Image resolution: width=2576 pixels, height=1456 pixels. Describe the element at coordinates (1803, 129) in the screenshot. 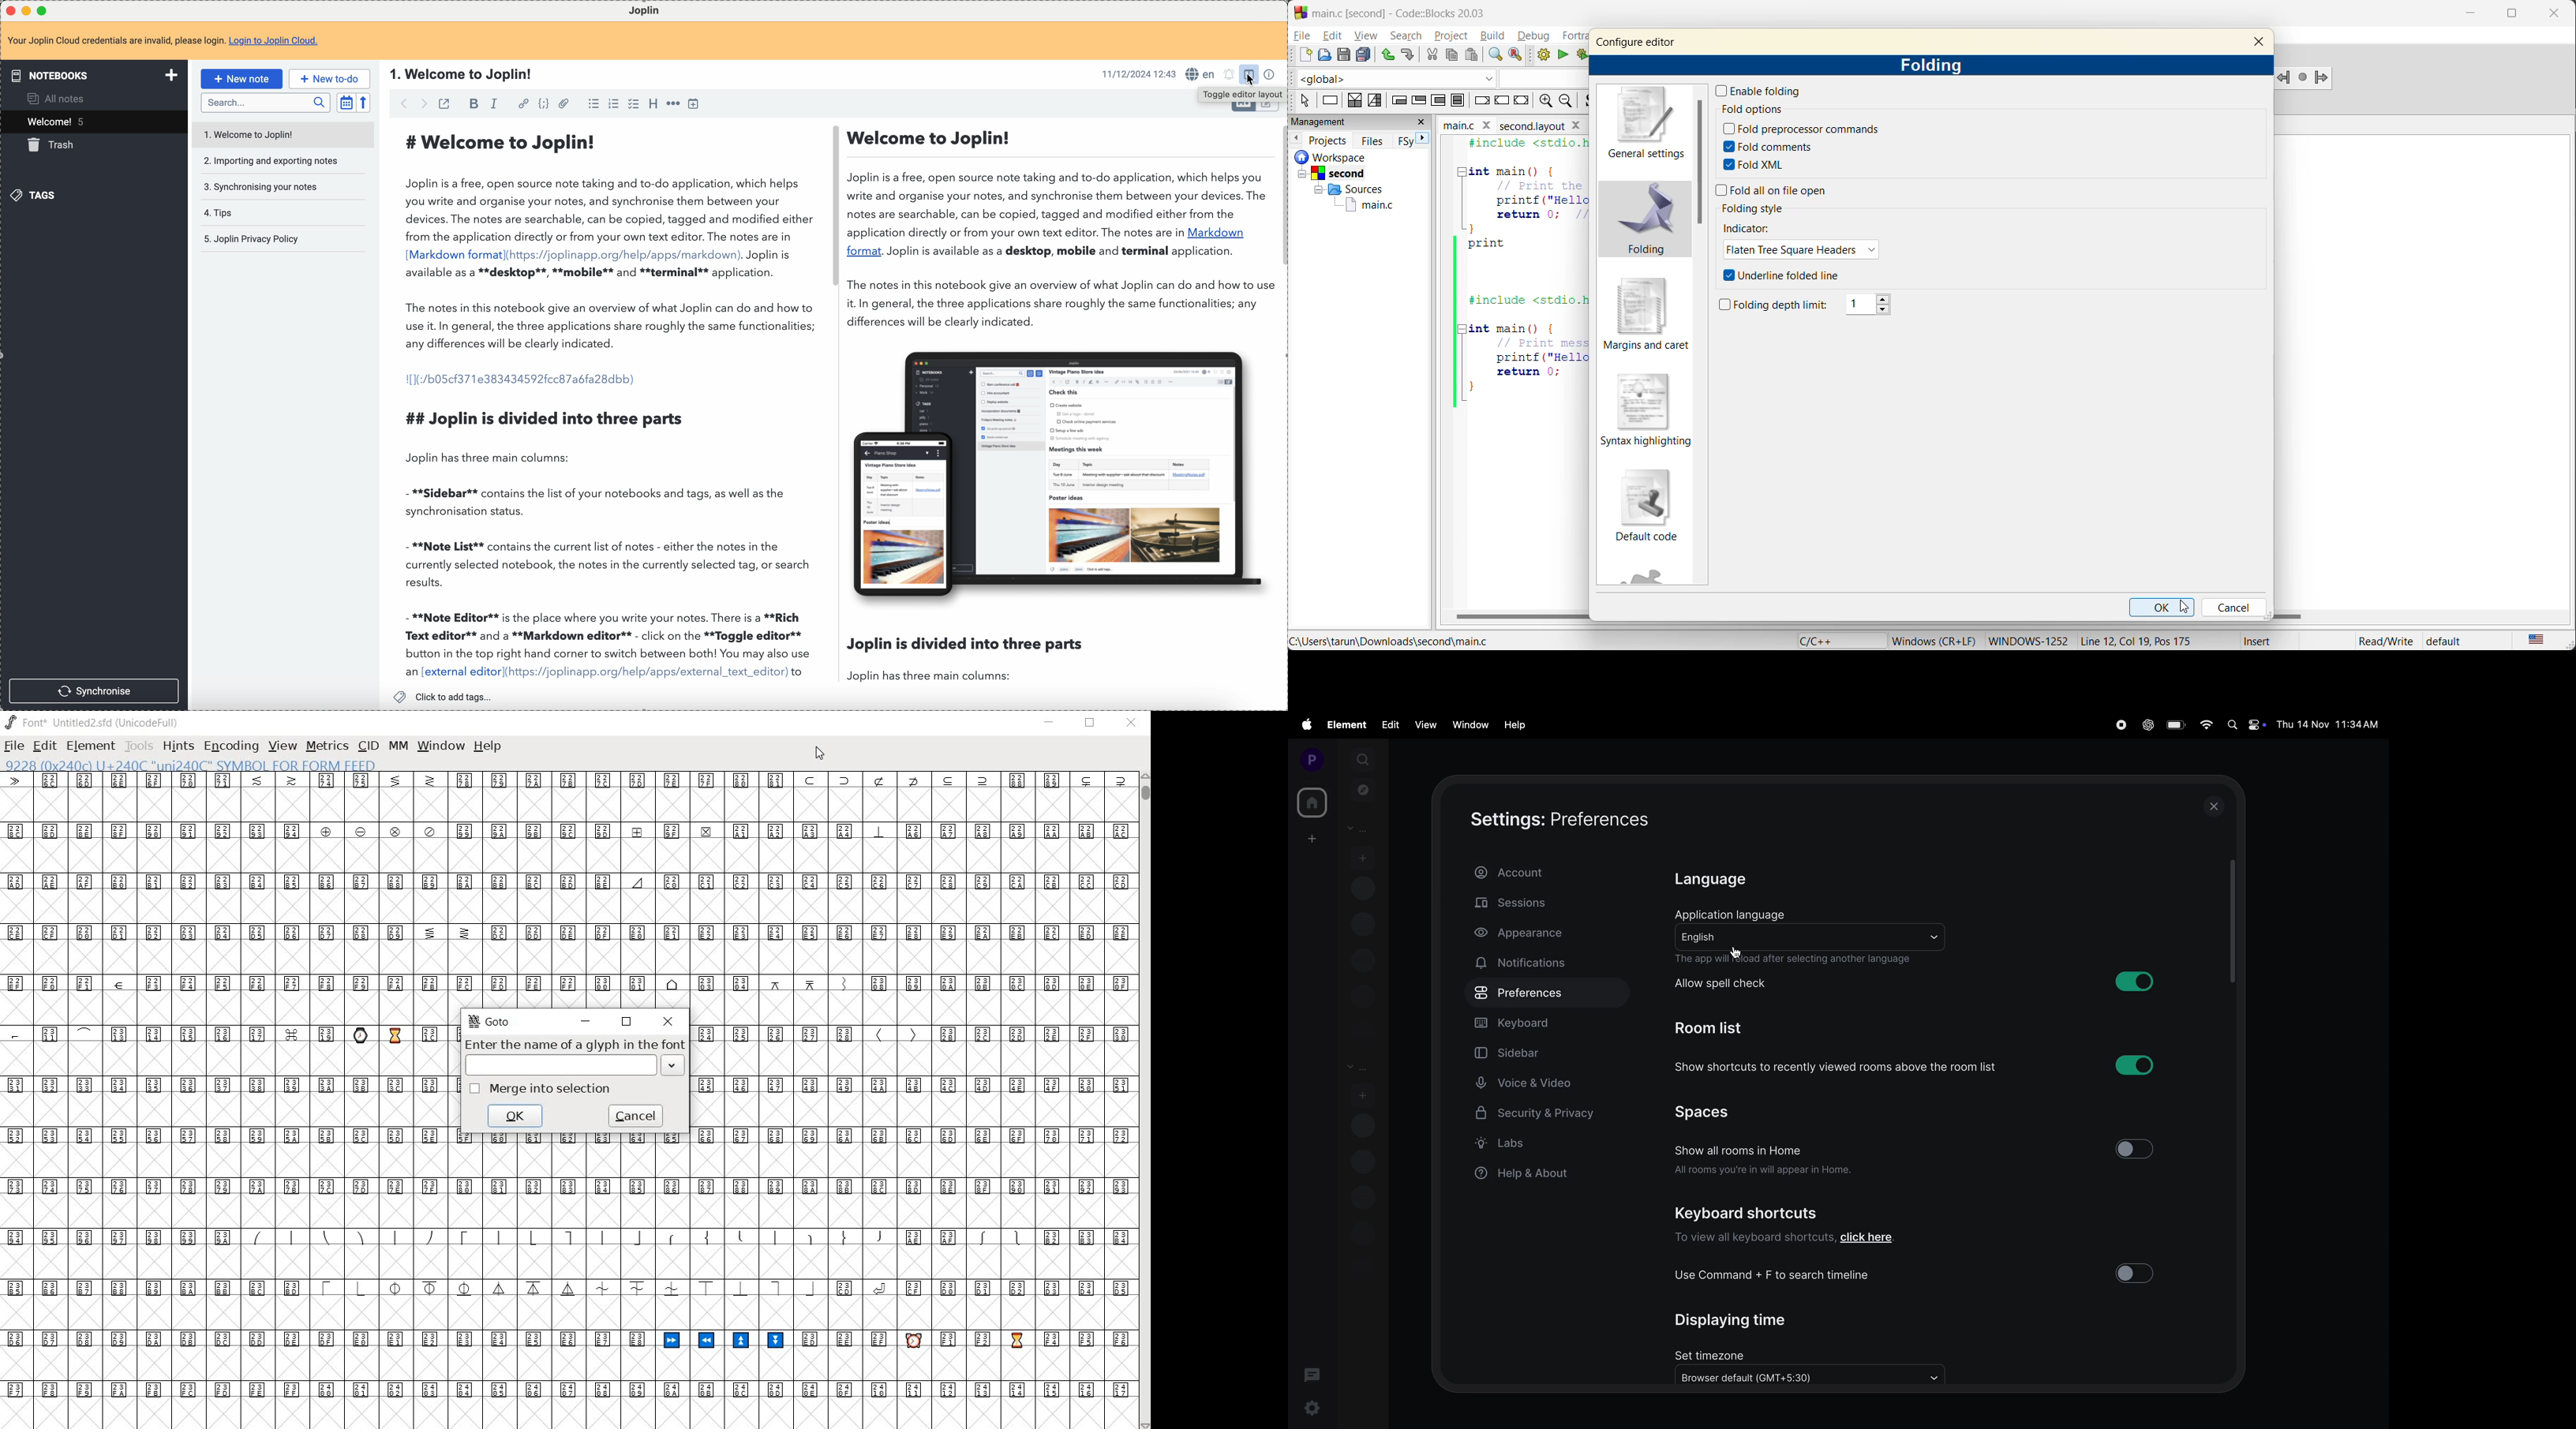

I see `fold preprocessor commands` at that location.